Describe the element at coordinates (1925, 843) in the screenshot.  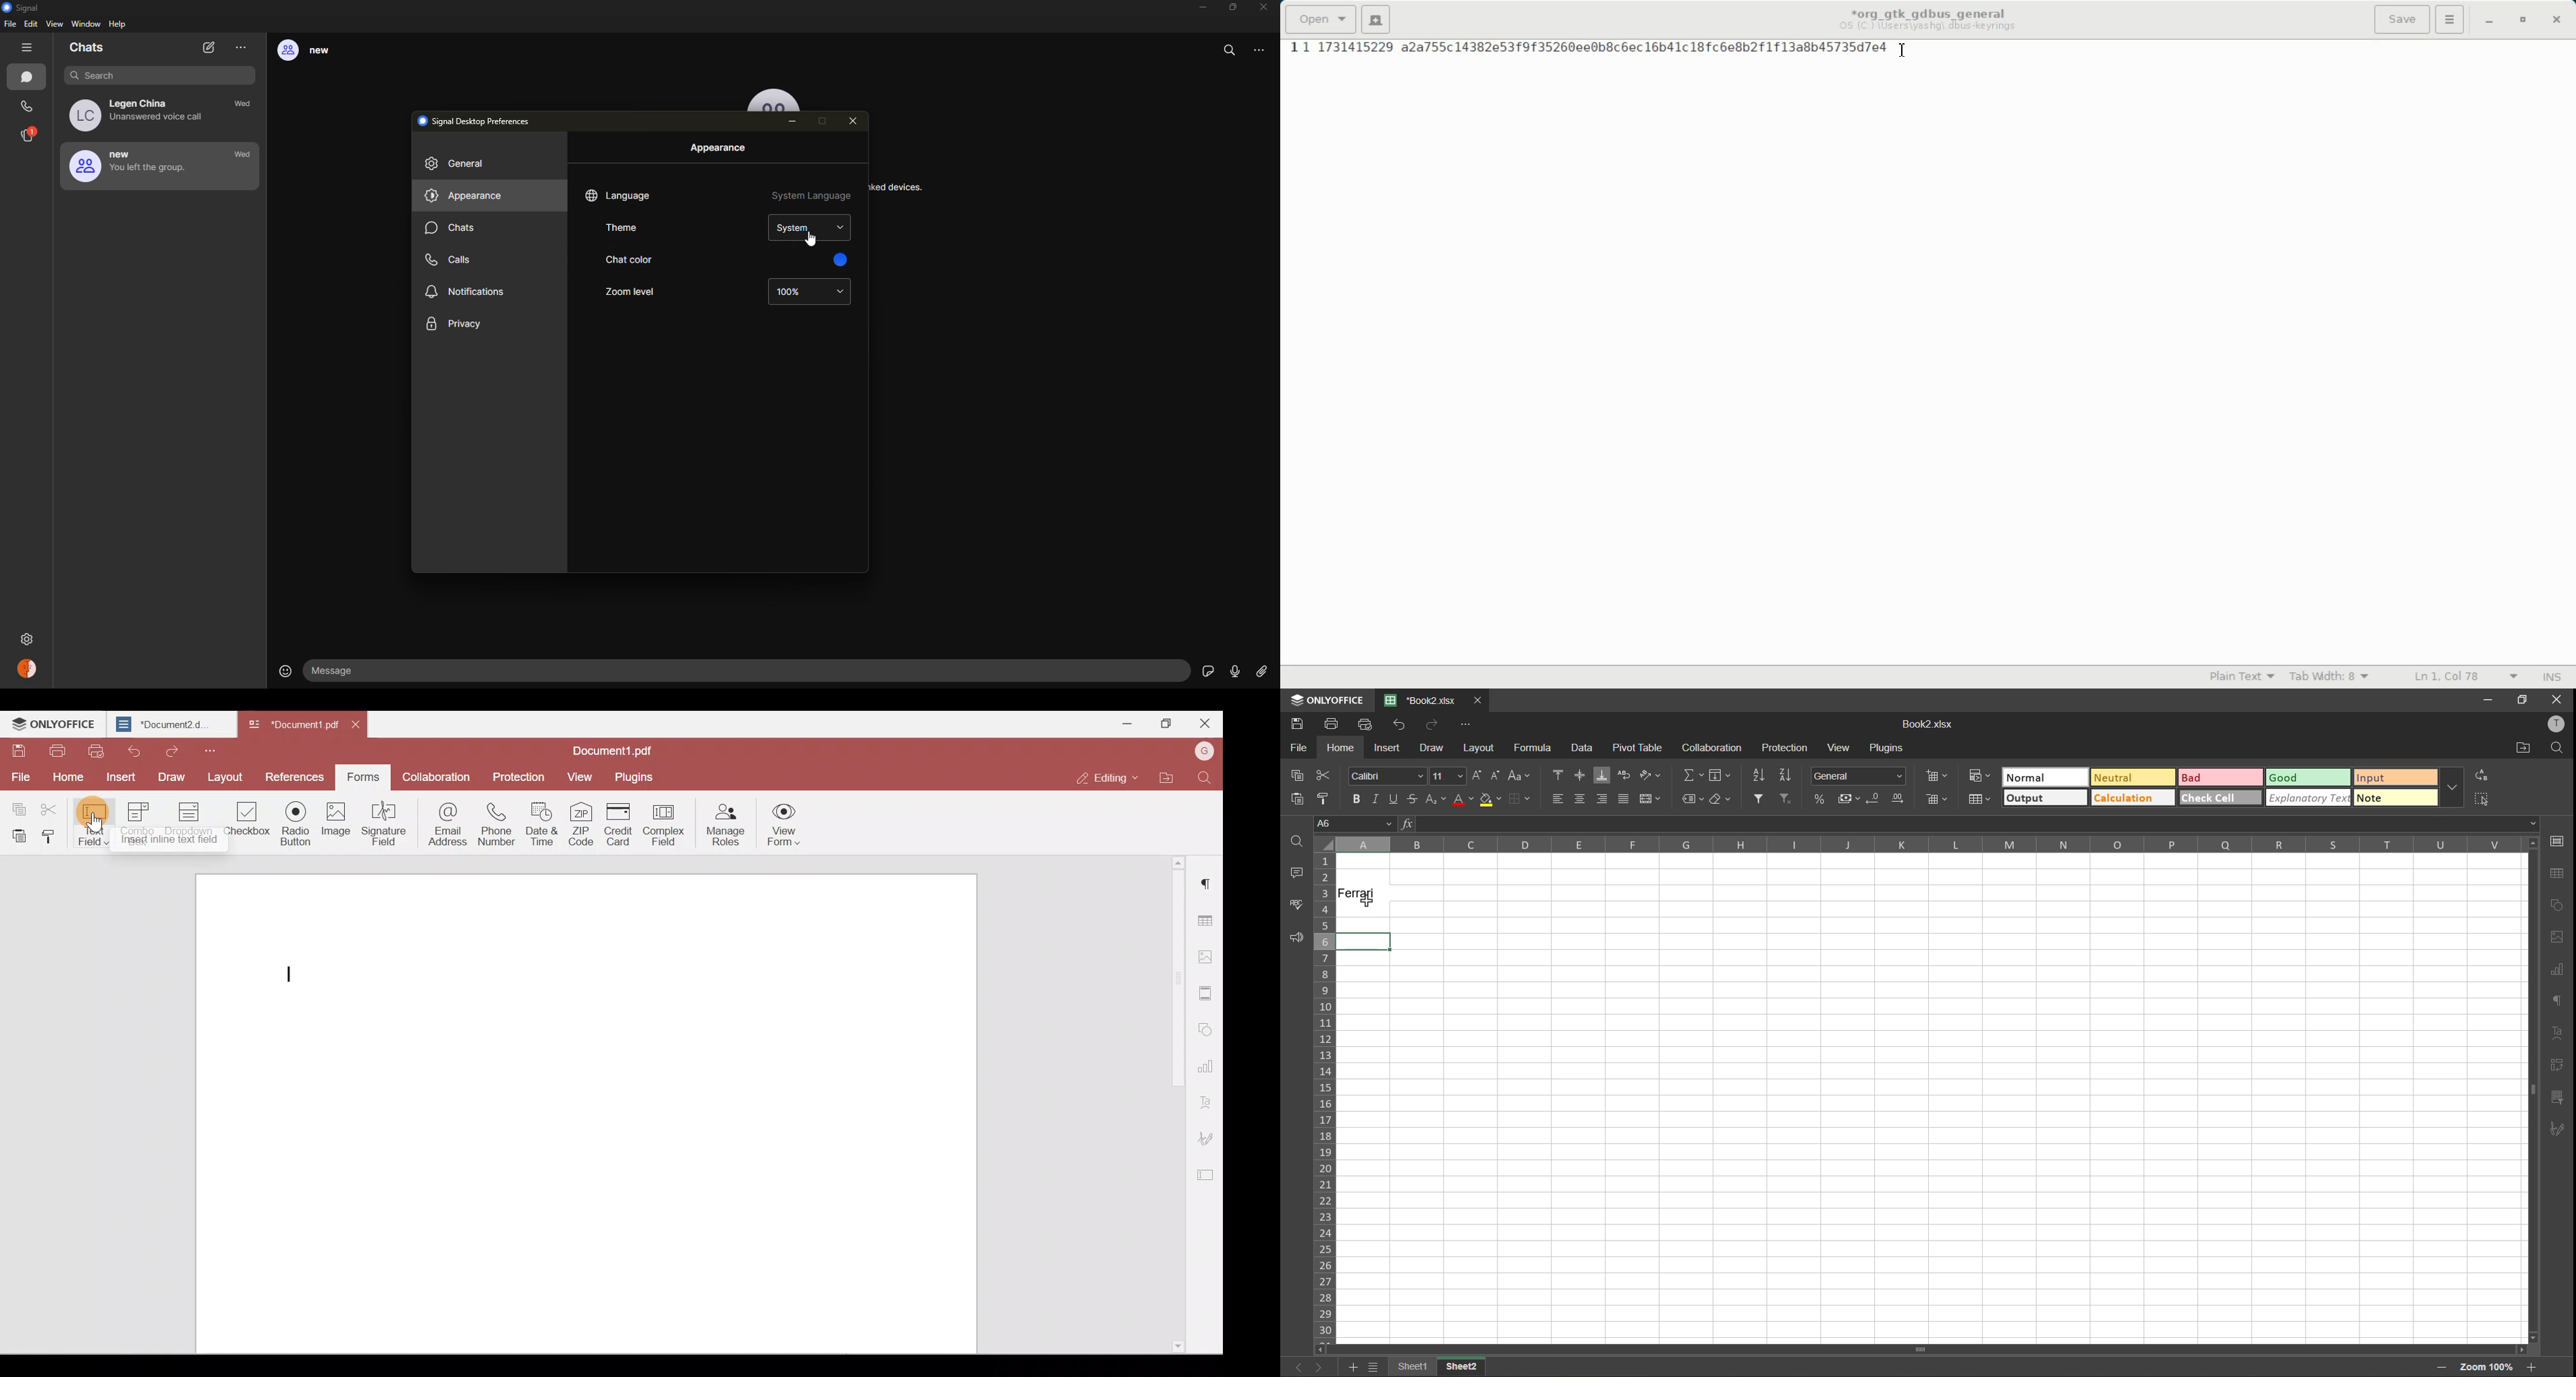
I see `column names` at that location.